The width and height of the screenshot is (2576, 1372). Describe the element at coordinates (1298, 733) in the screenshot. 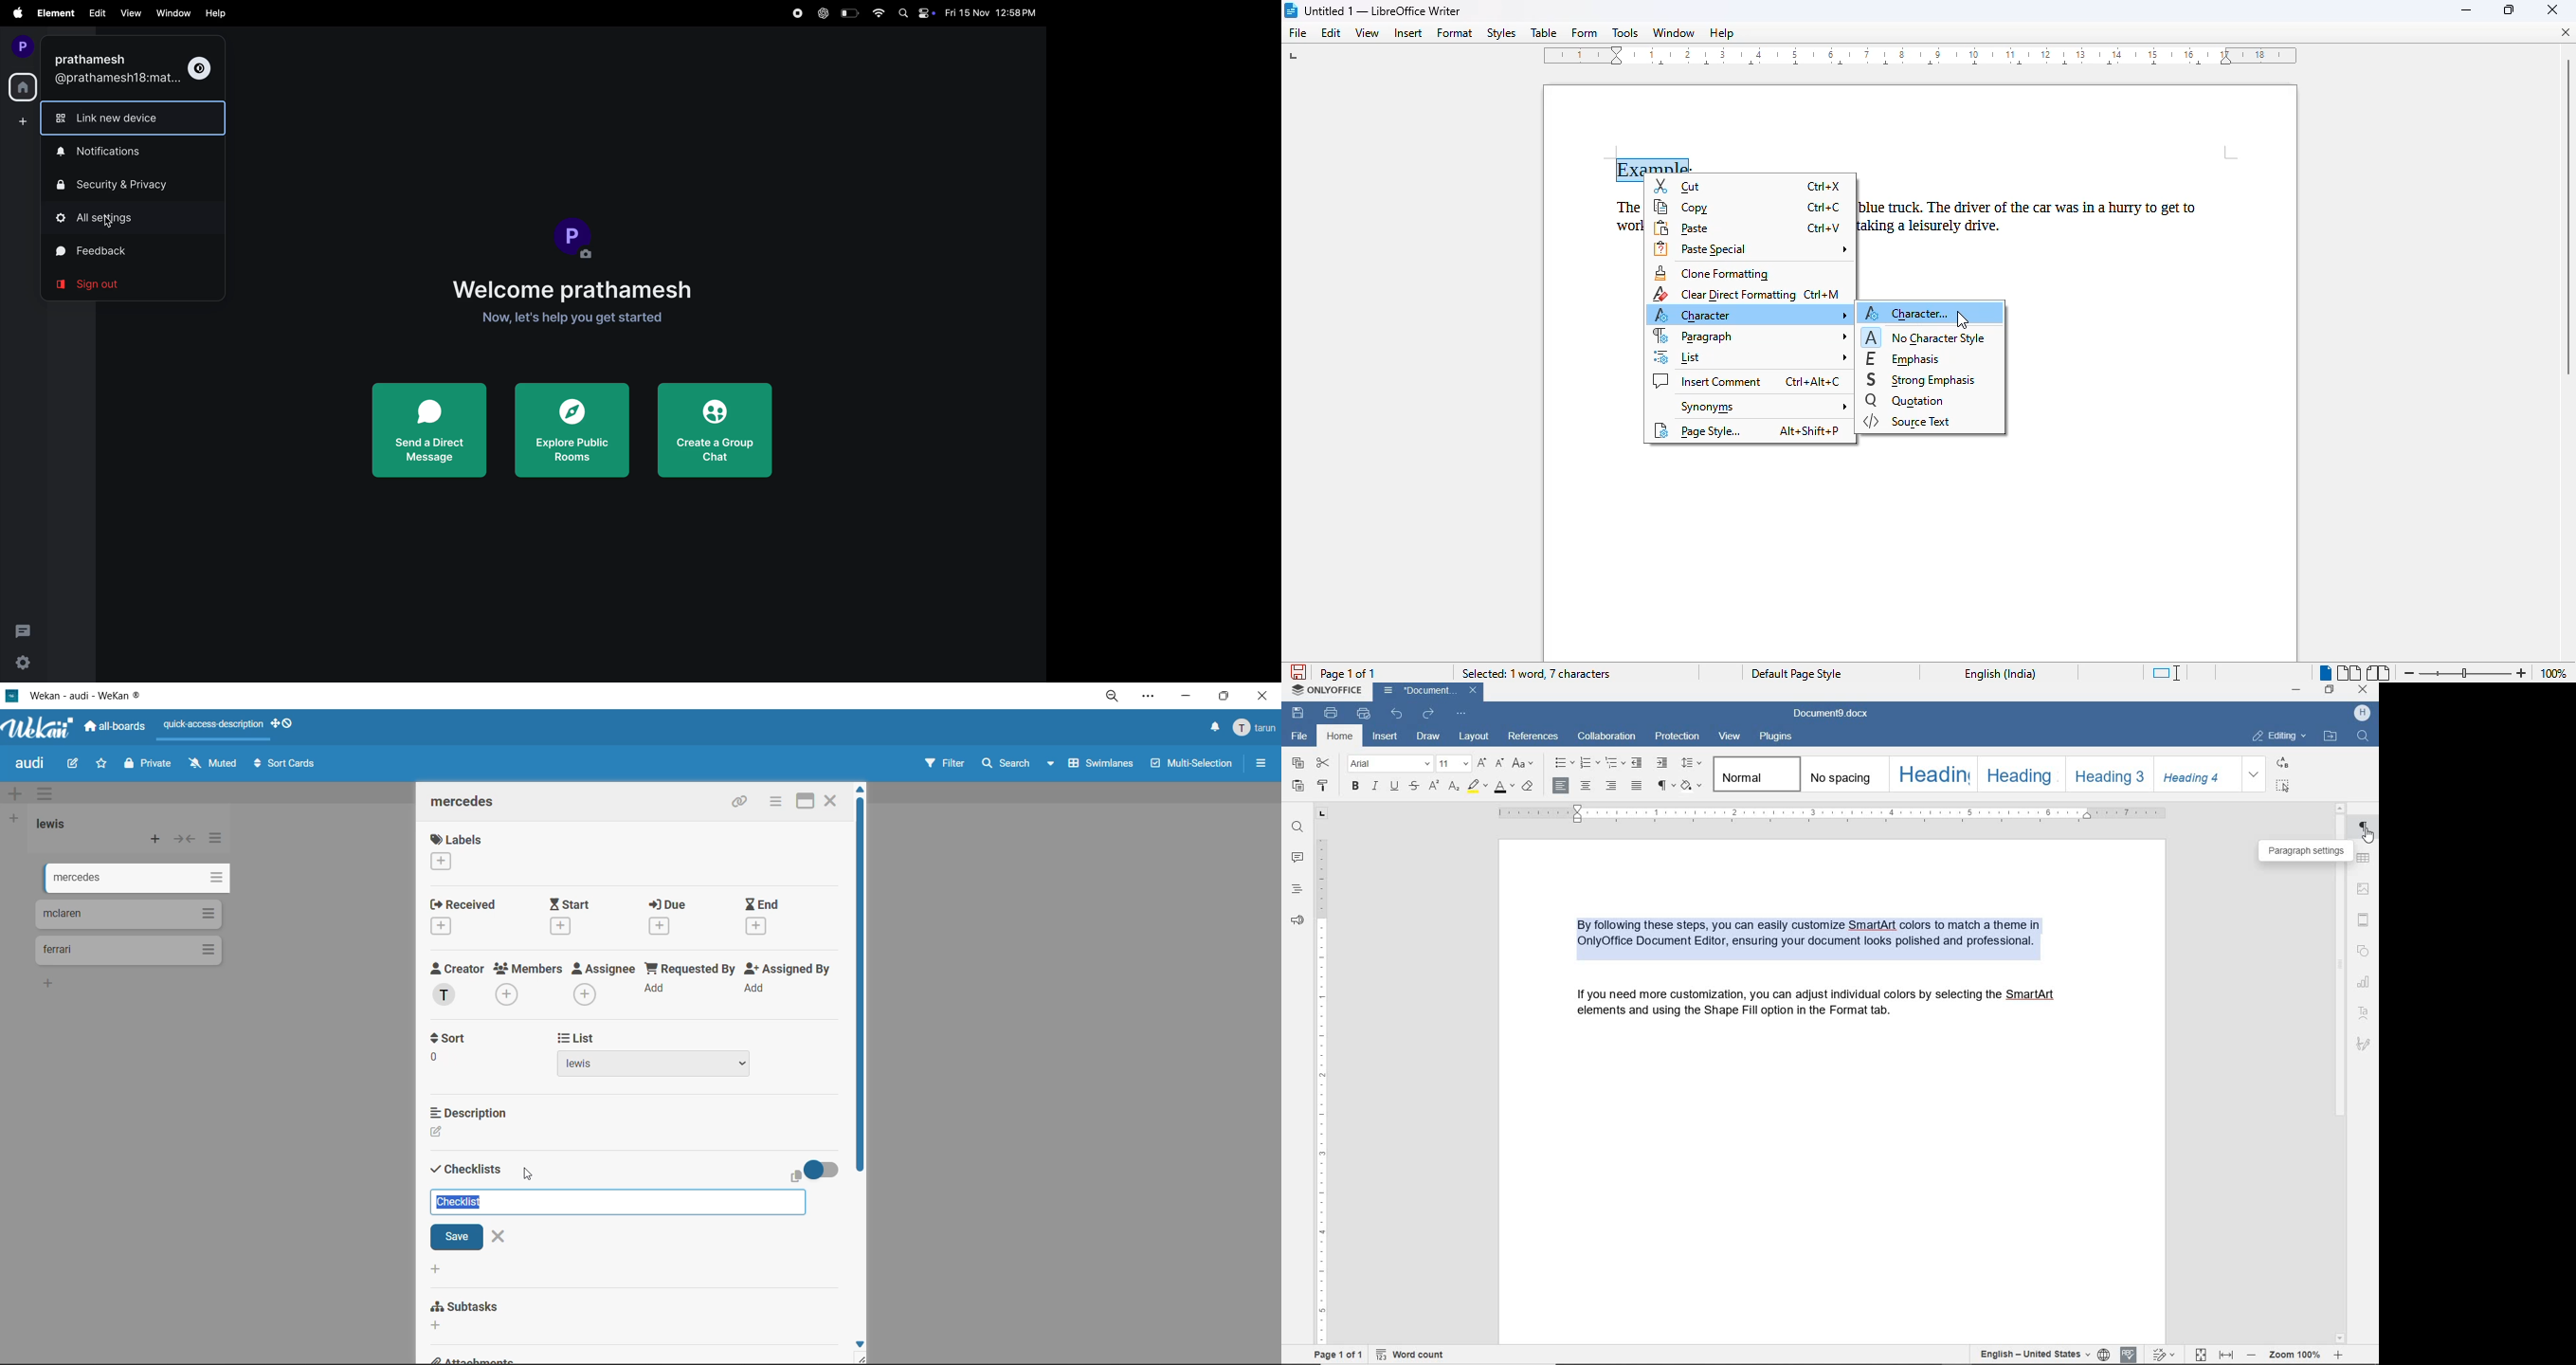

I see `file` at that location.